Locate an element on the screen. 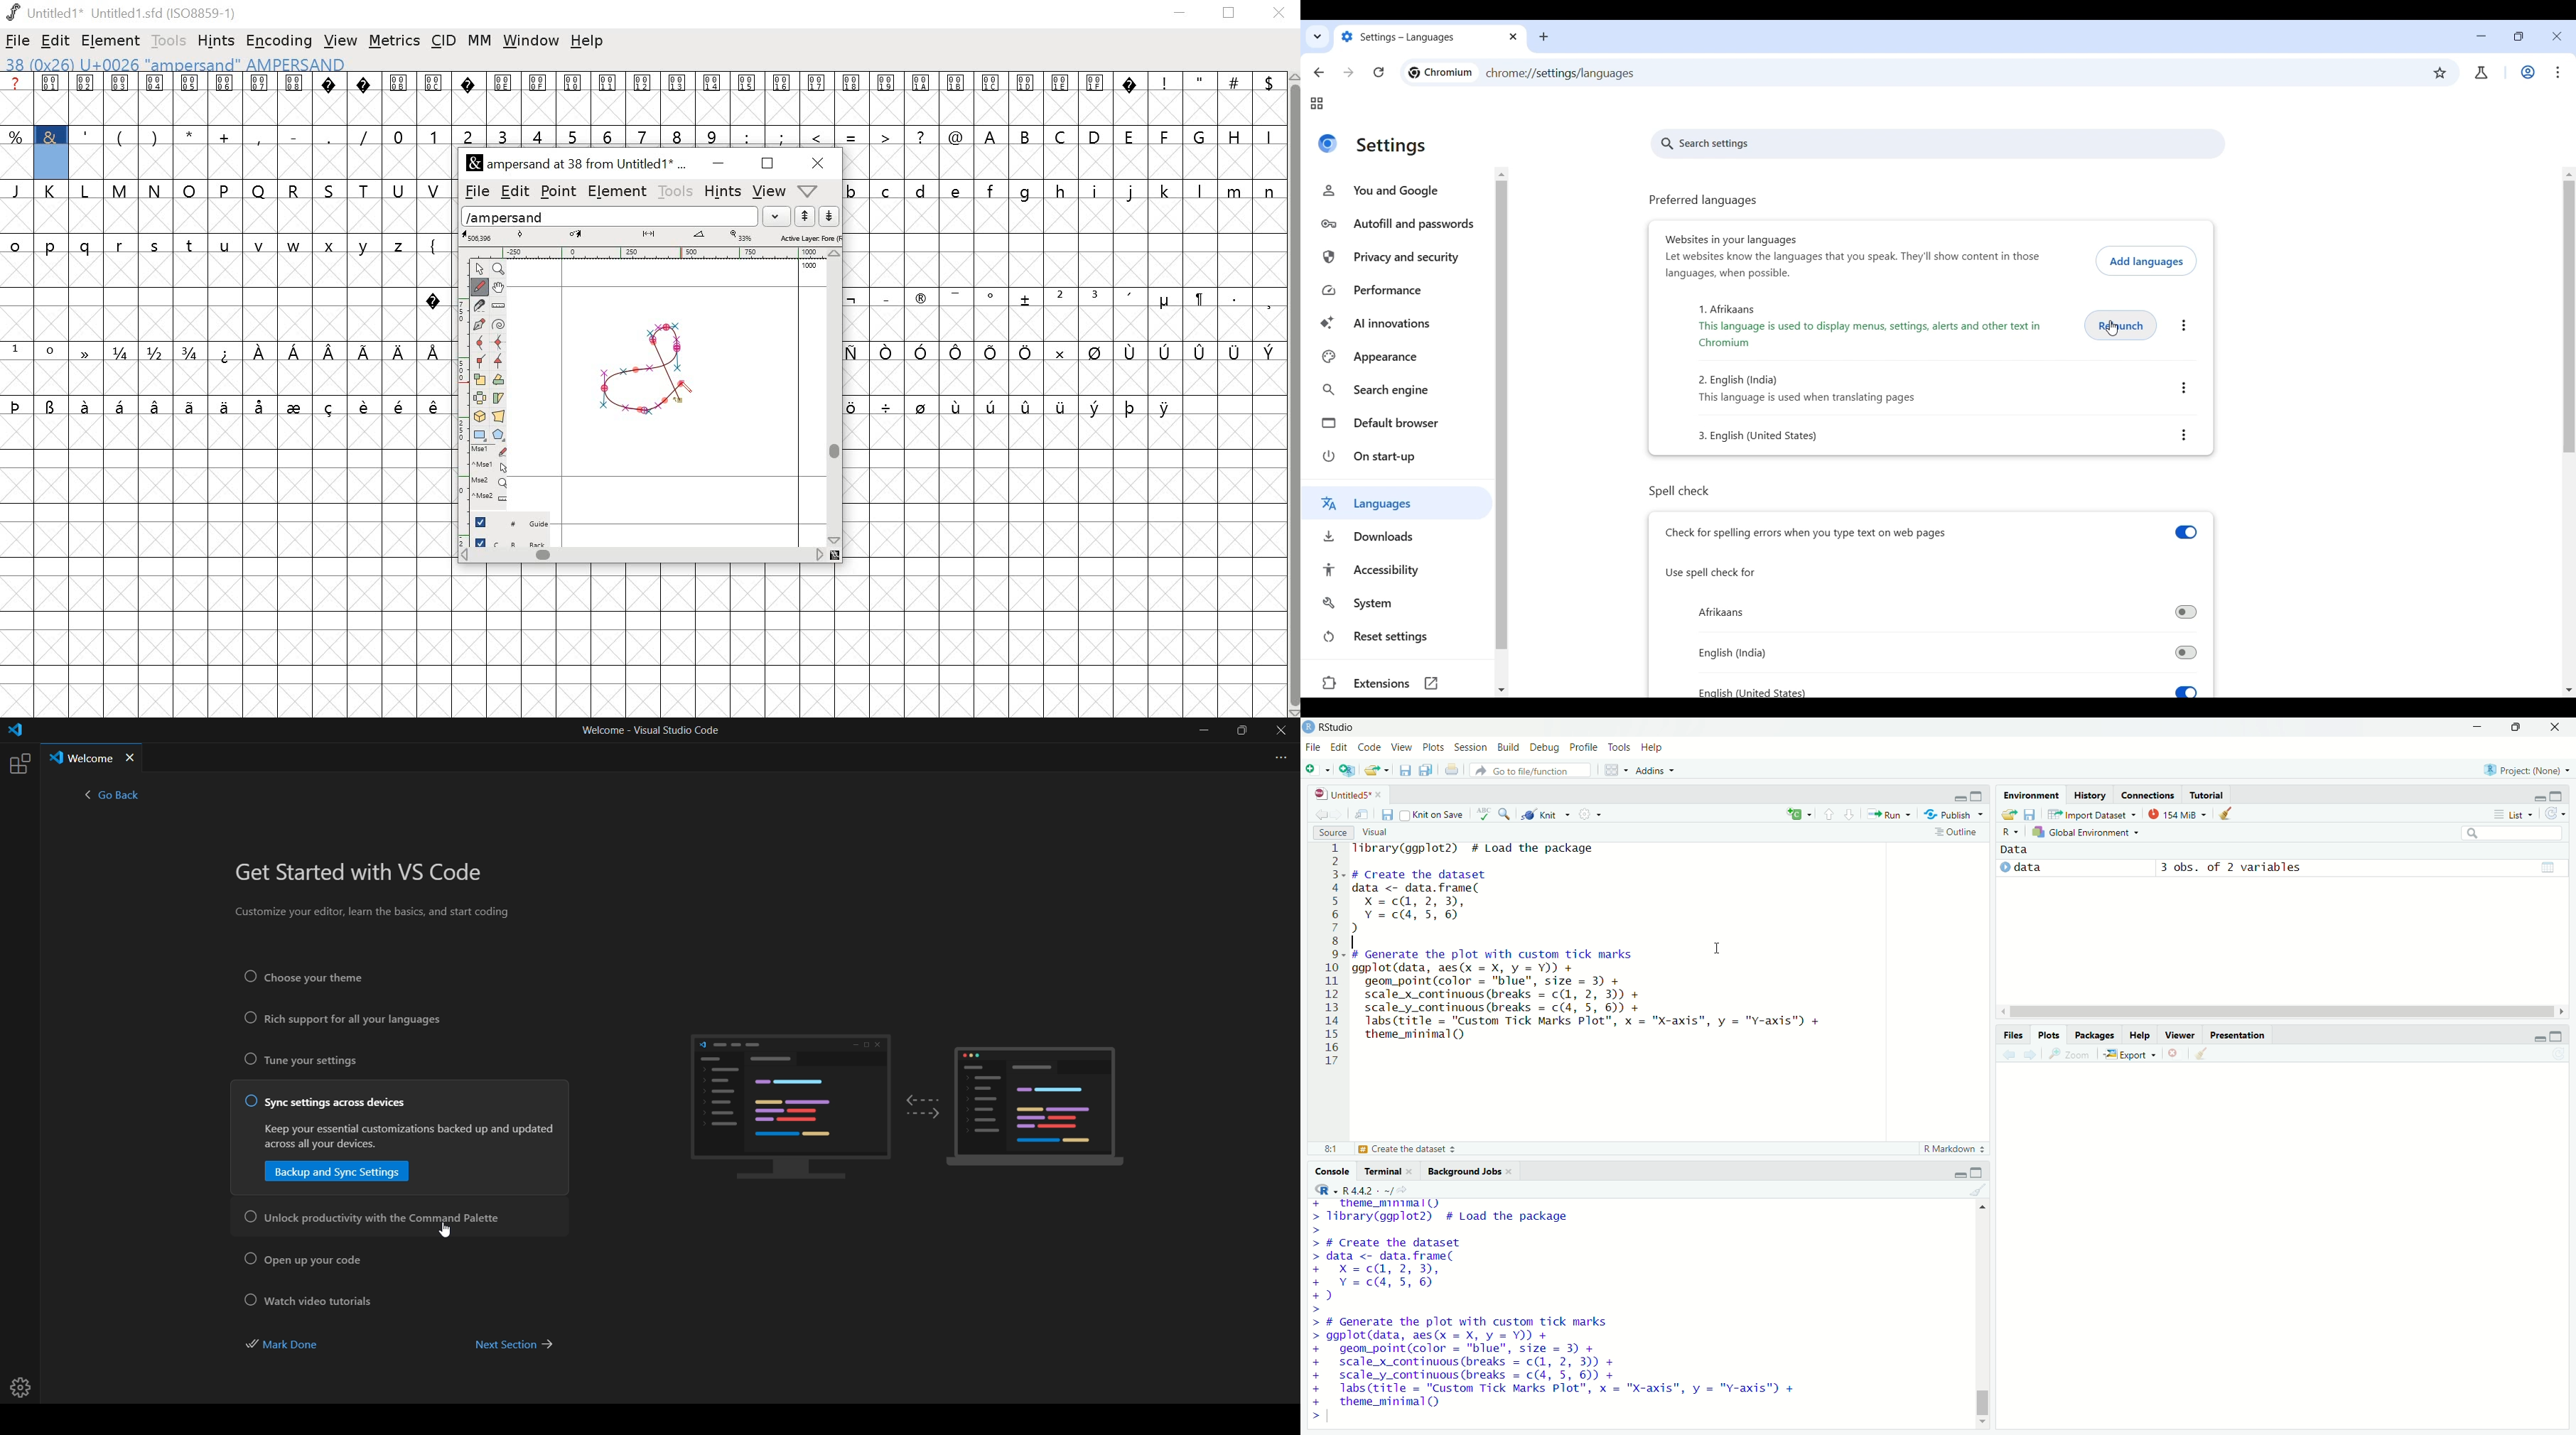  minimize is located at coordinates (1952, 1171).